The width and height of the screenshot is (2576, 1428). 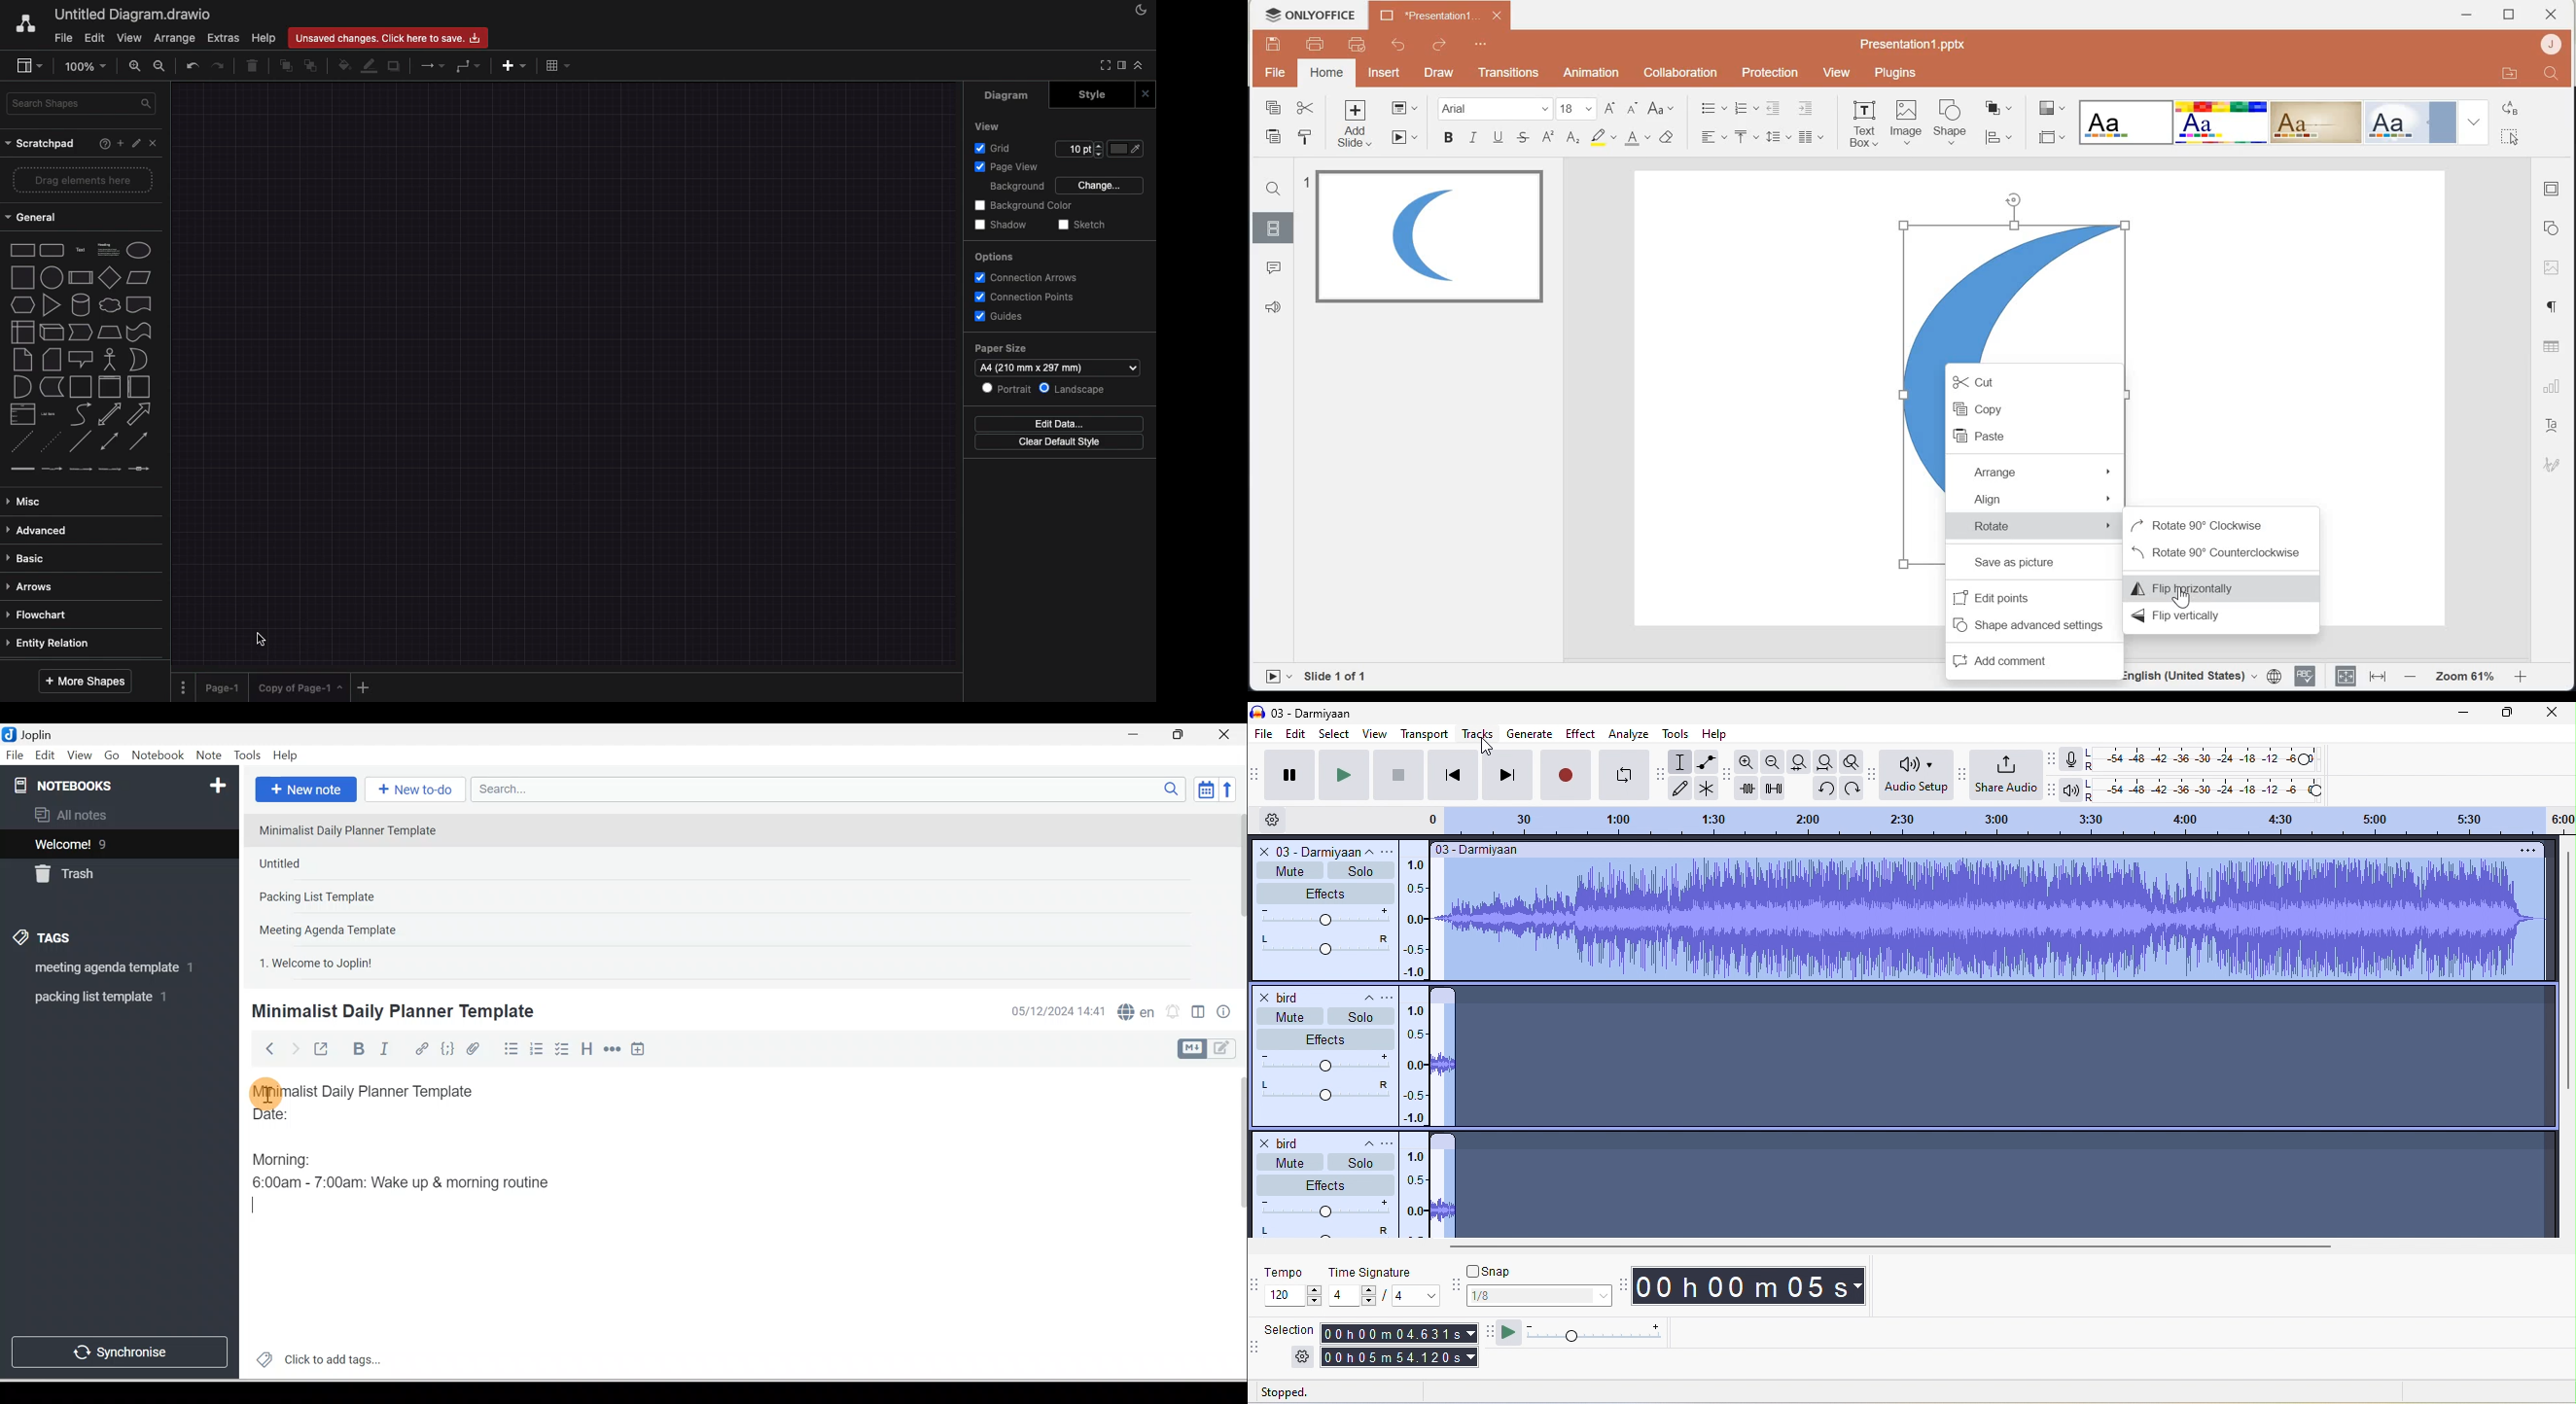 I want to click on audio setup, so click(x=1918, y=777).